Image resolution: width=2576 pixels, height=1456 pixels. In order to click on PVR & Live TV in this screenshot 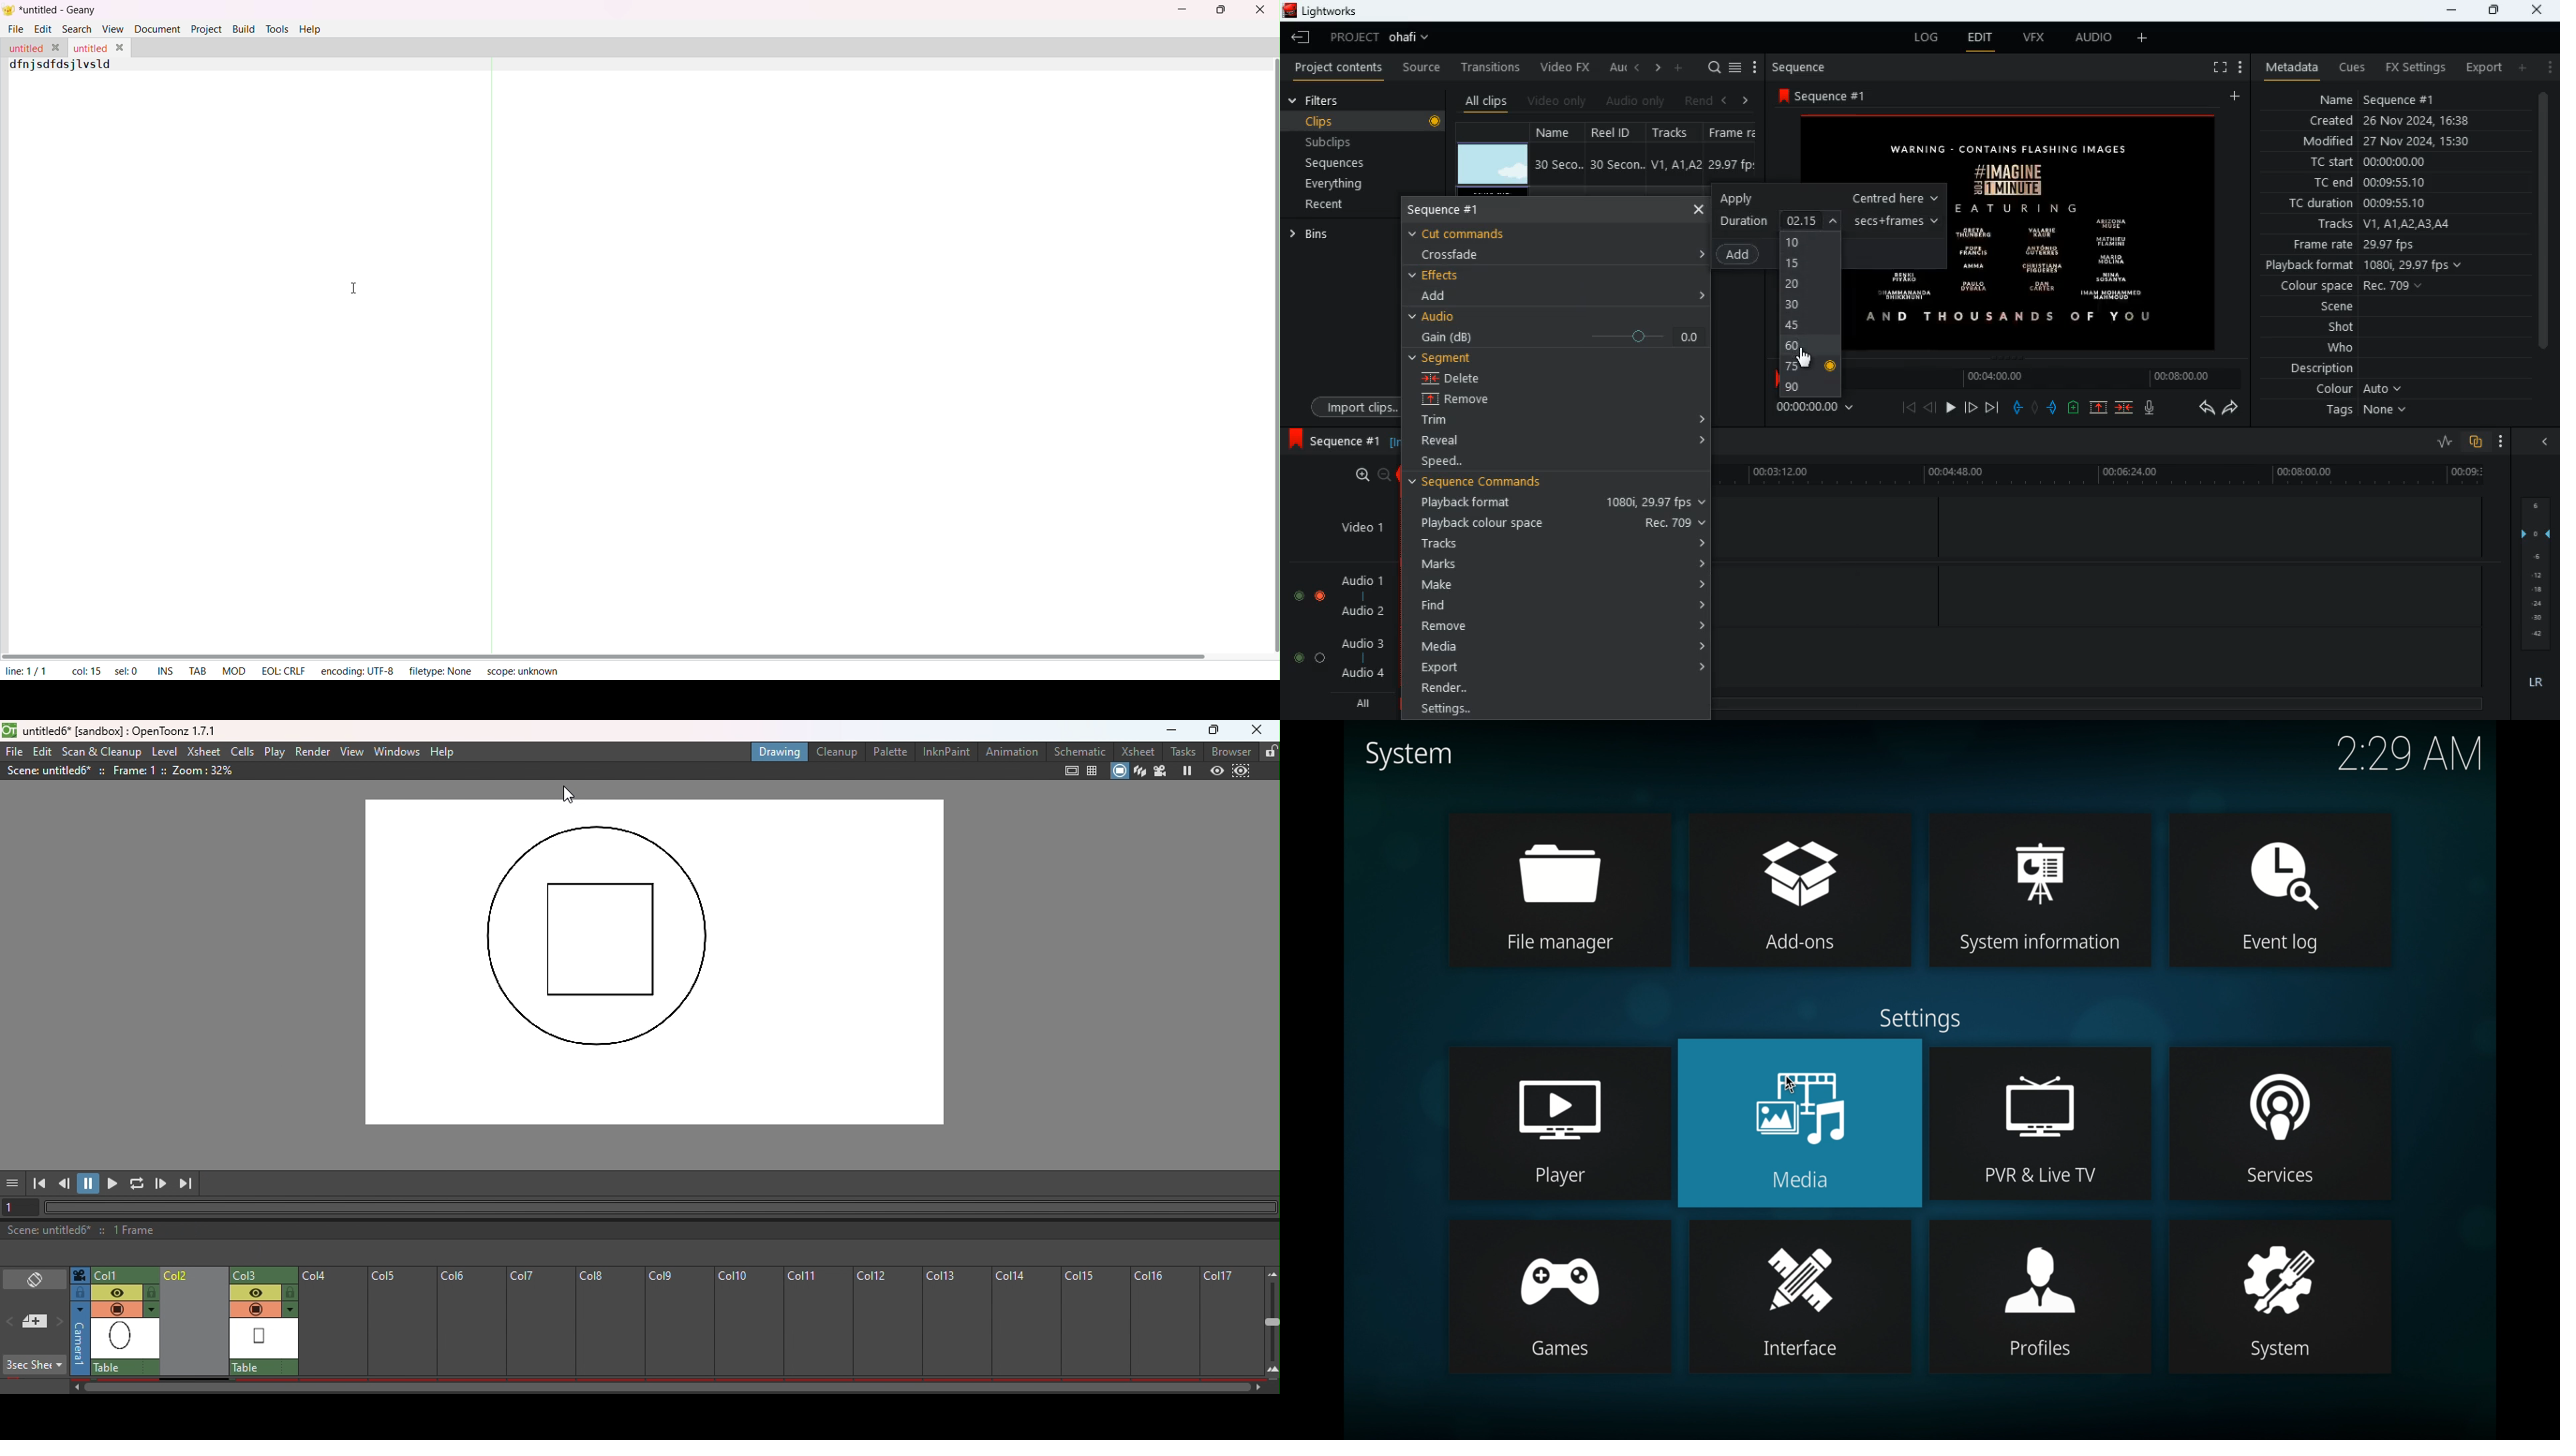, I will do `click(2045, 1177)`.